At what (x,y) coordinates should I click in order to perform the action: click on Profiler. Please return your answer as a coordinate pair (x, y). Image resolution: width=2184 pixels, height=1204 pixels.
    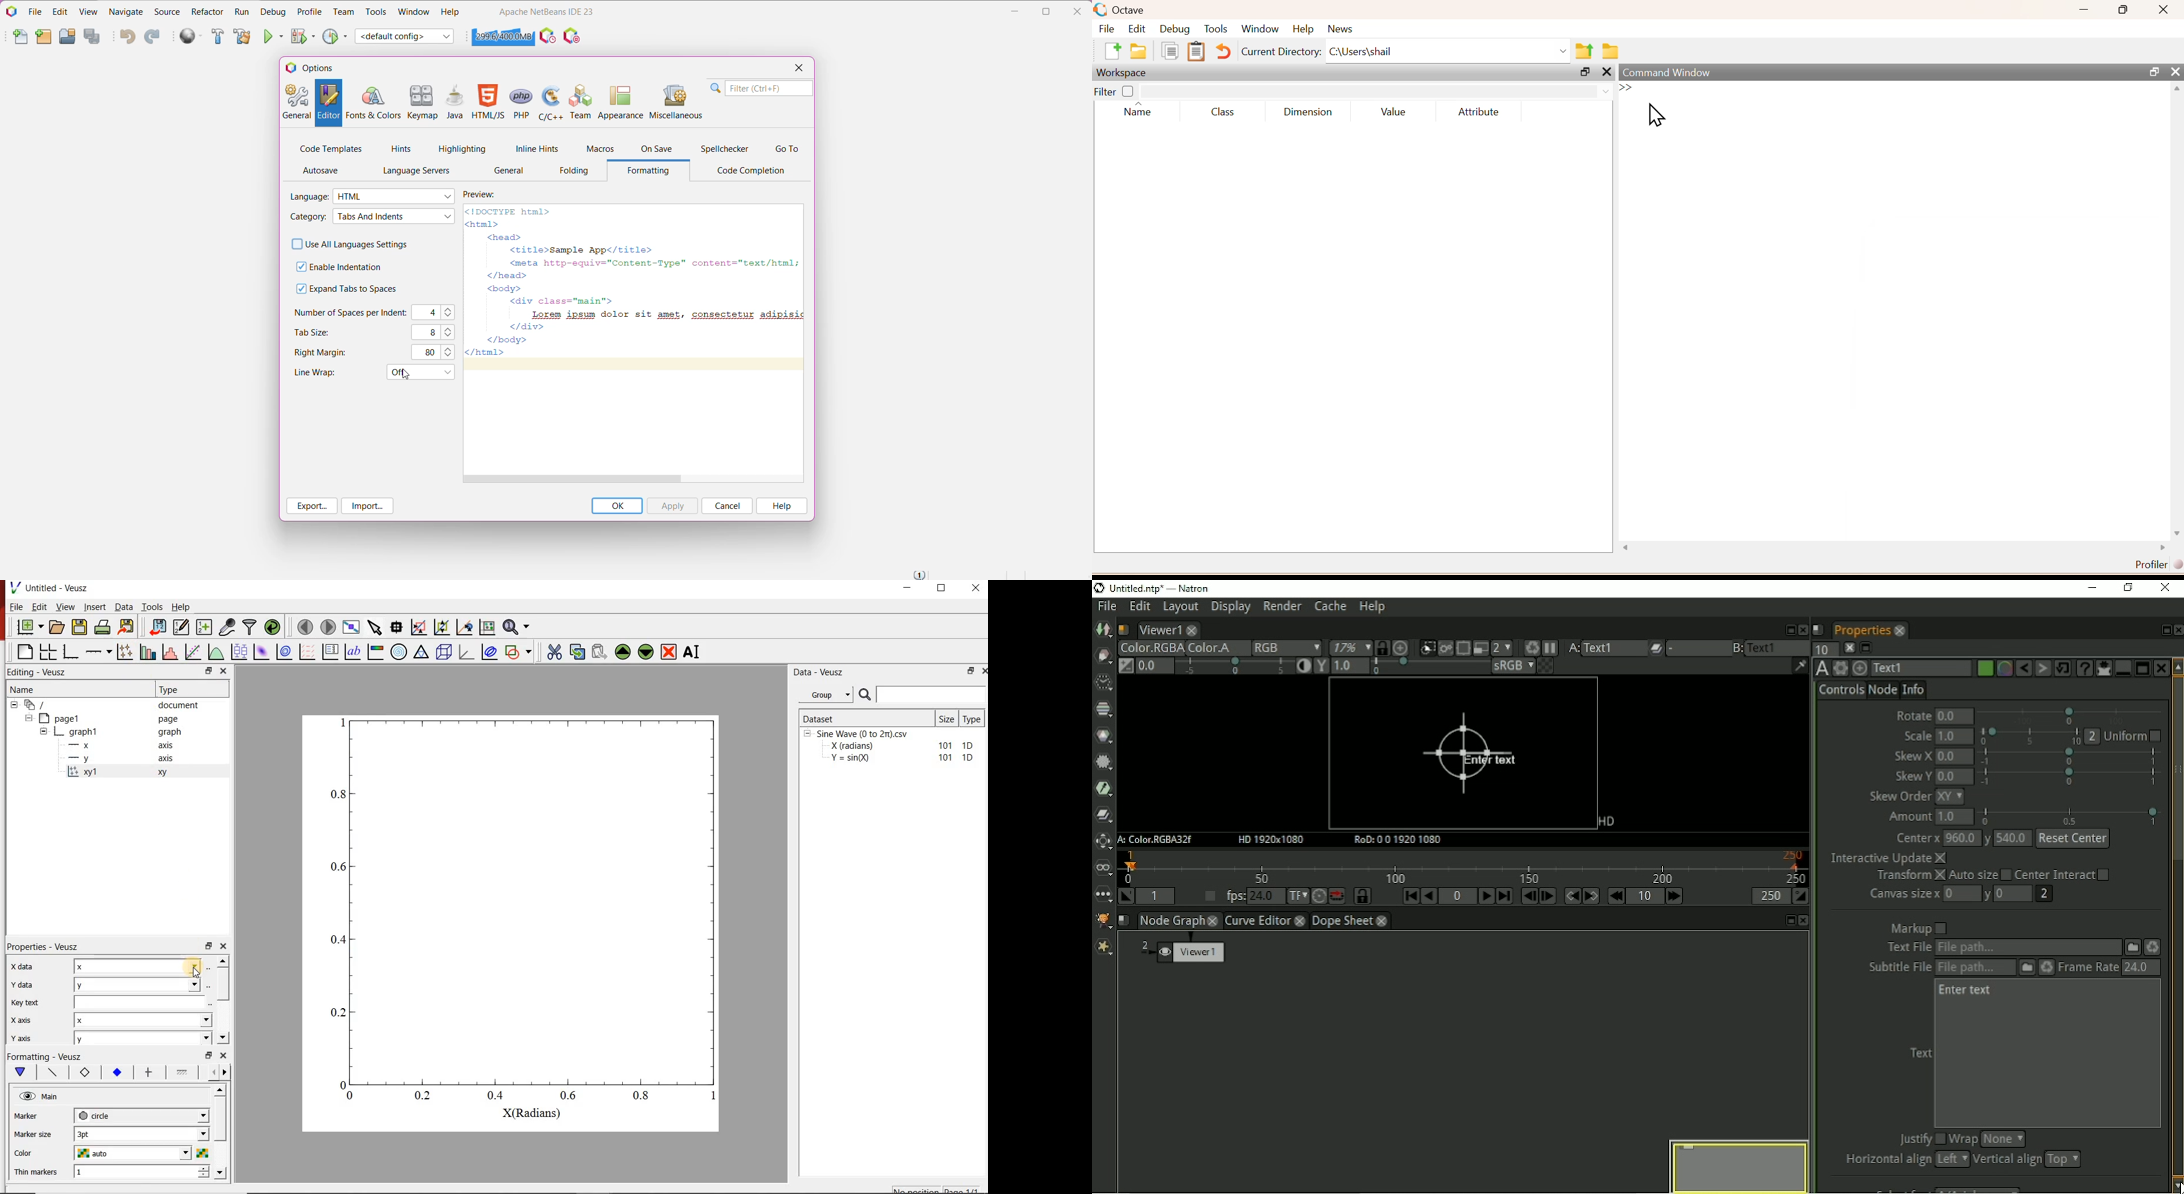
    Looking at the image, I should click on (2156, 565).